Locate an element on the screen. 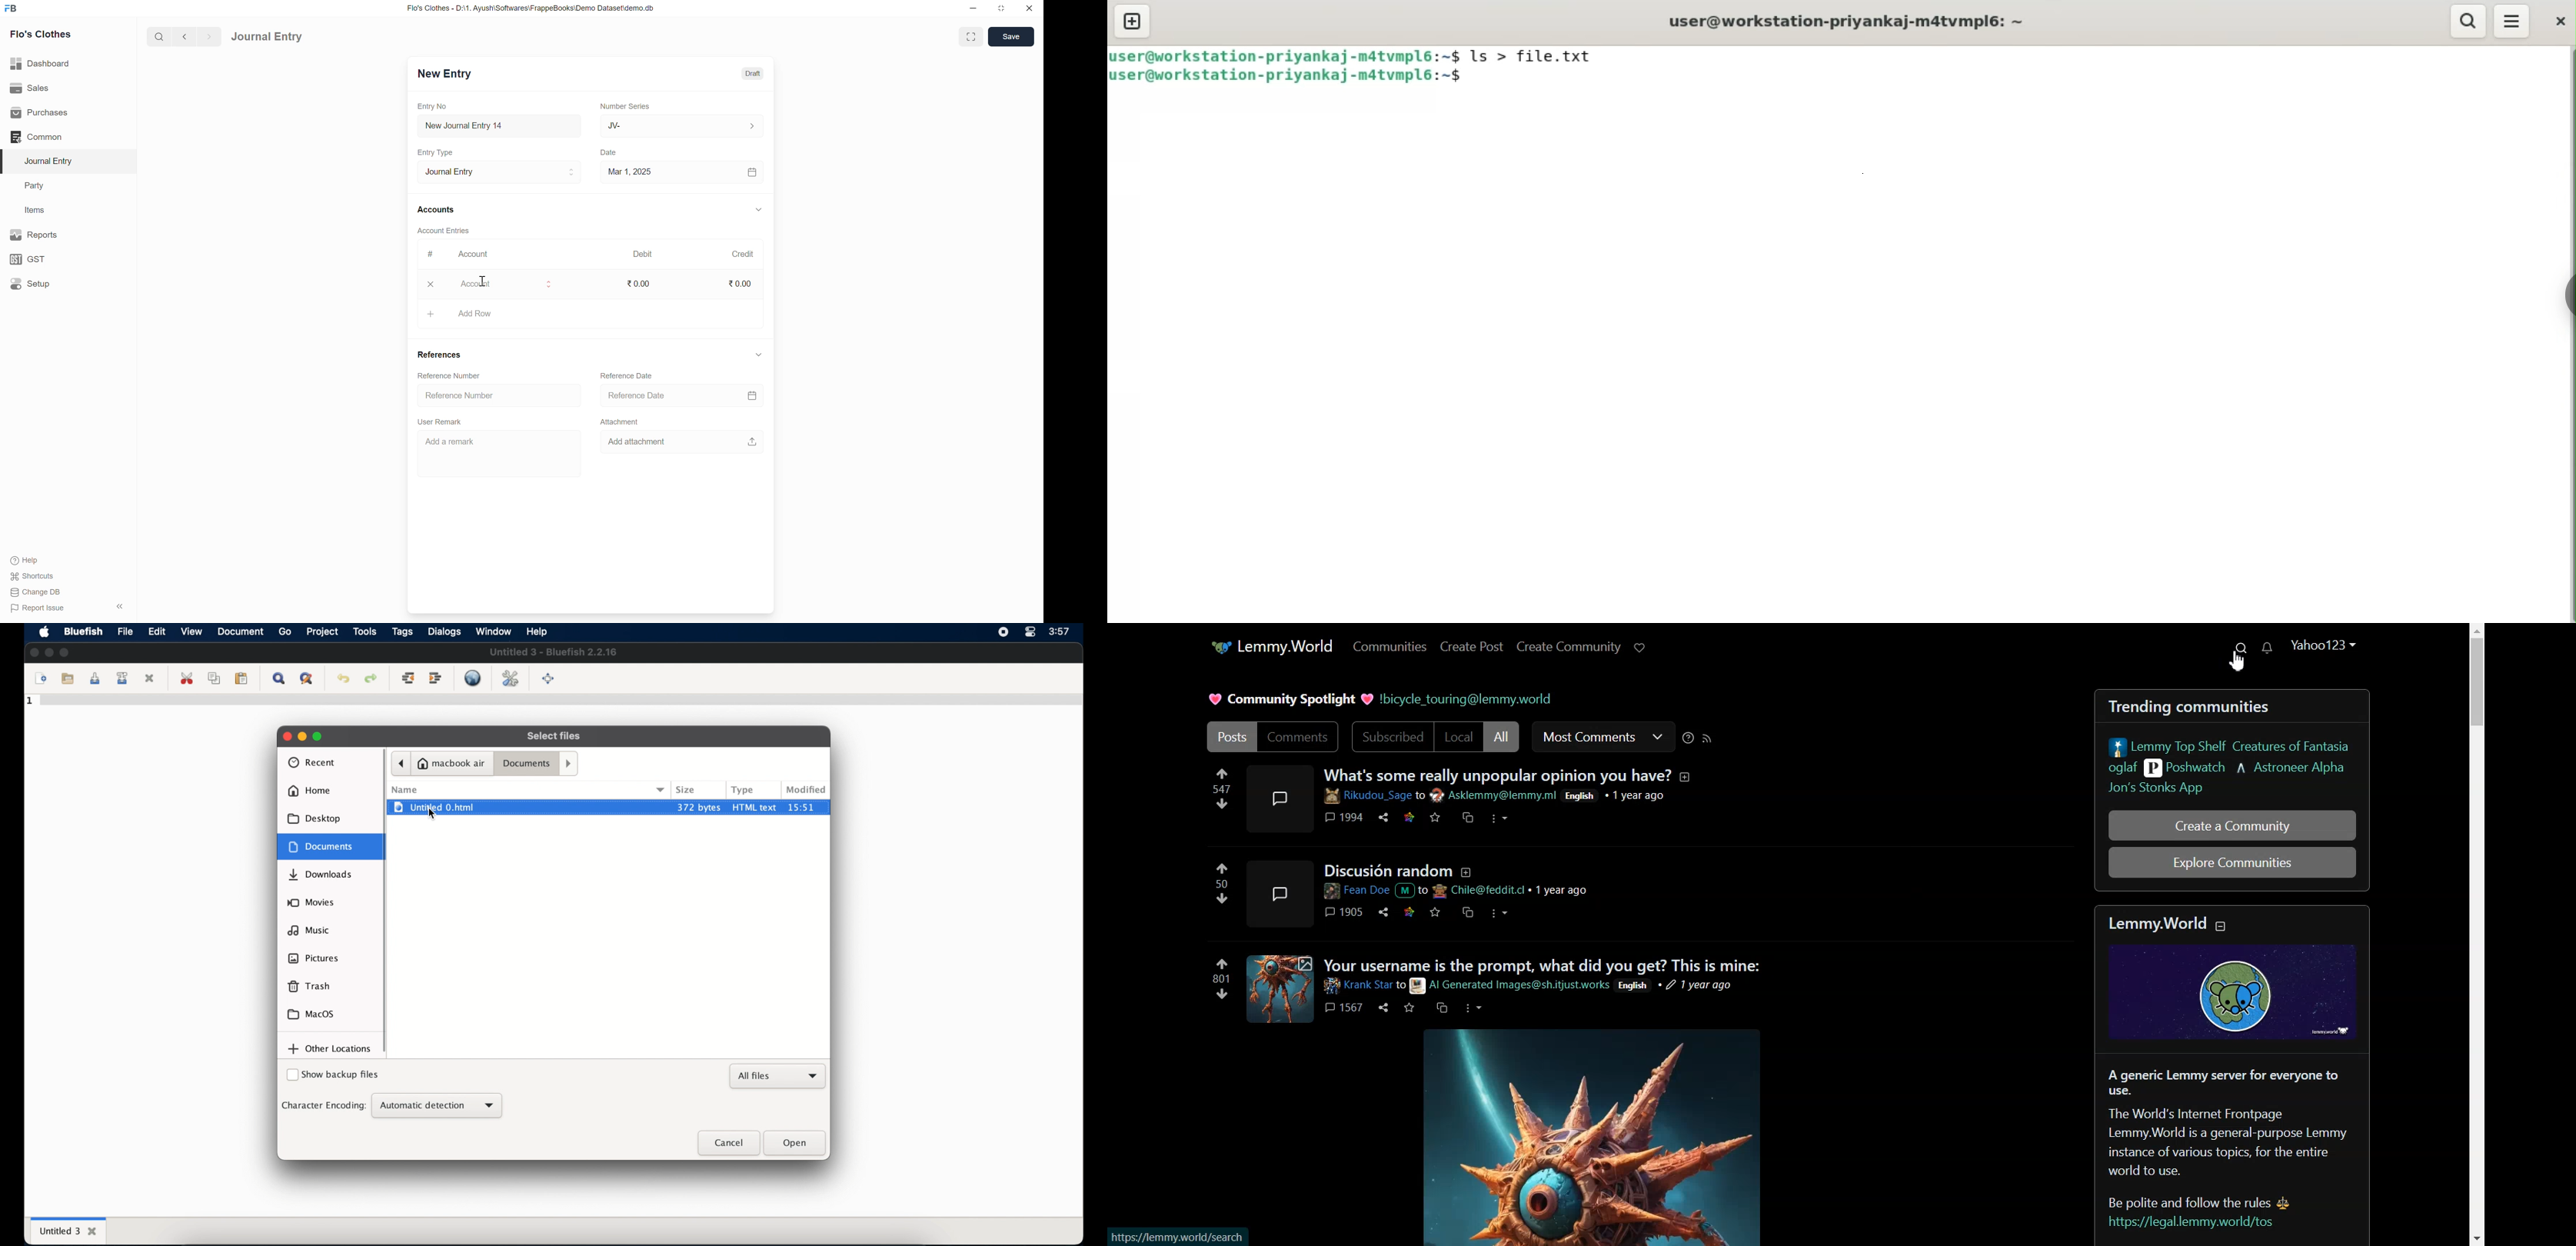 Image resolution: width=2576 pixels, height=1260 pixels. close is located at coordinates (2560, 19).